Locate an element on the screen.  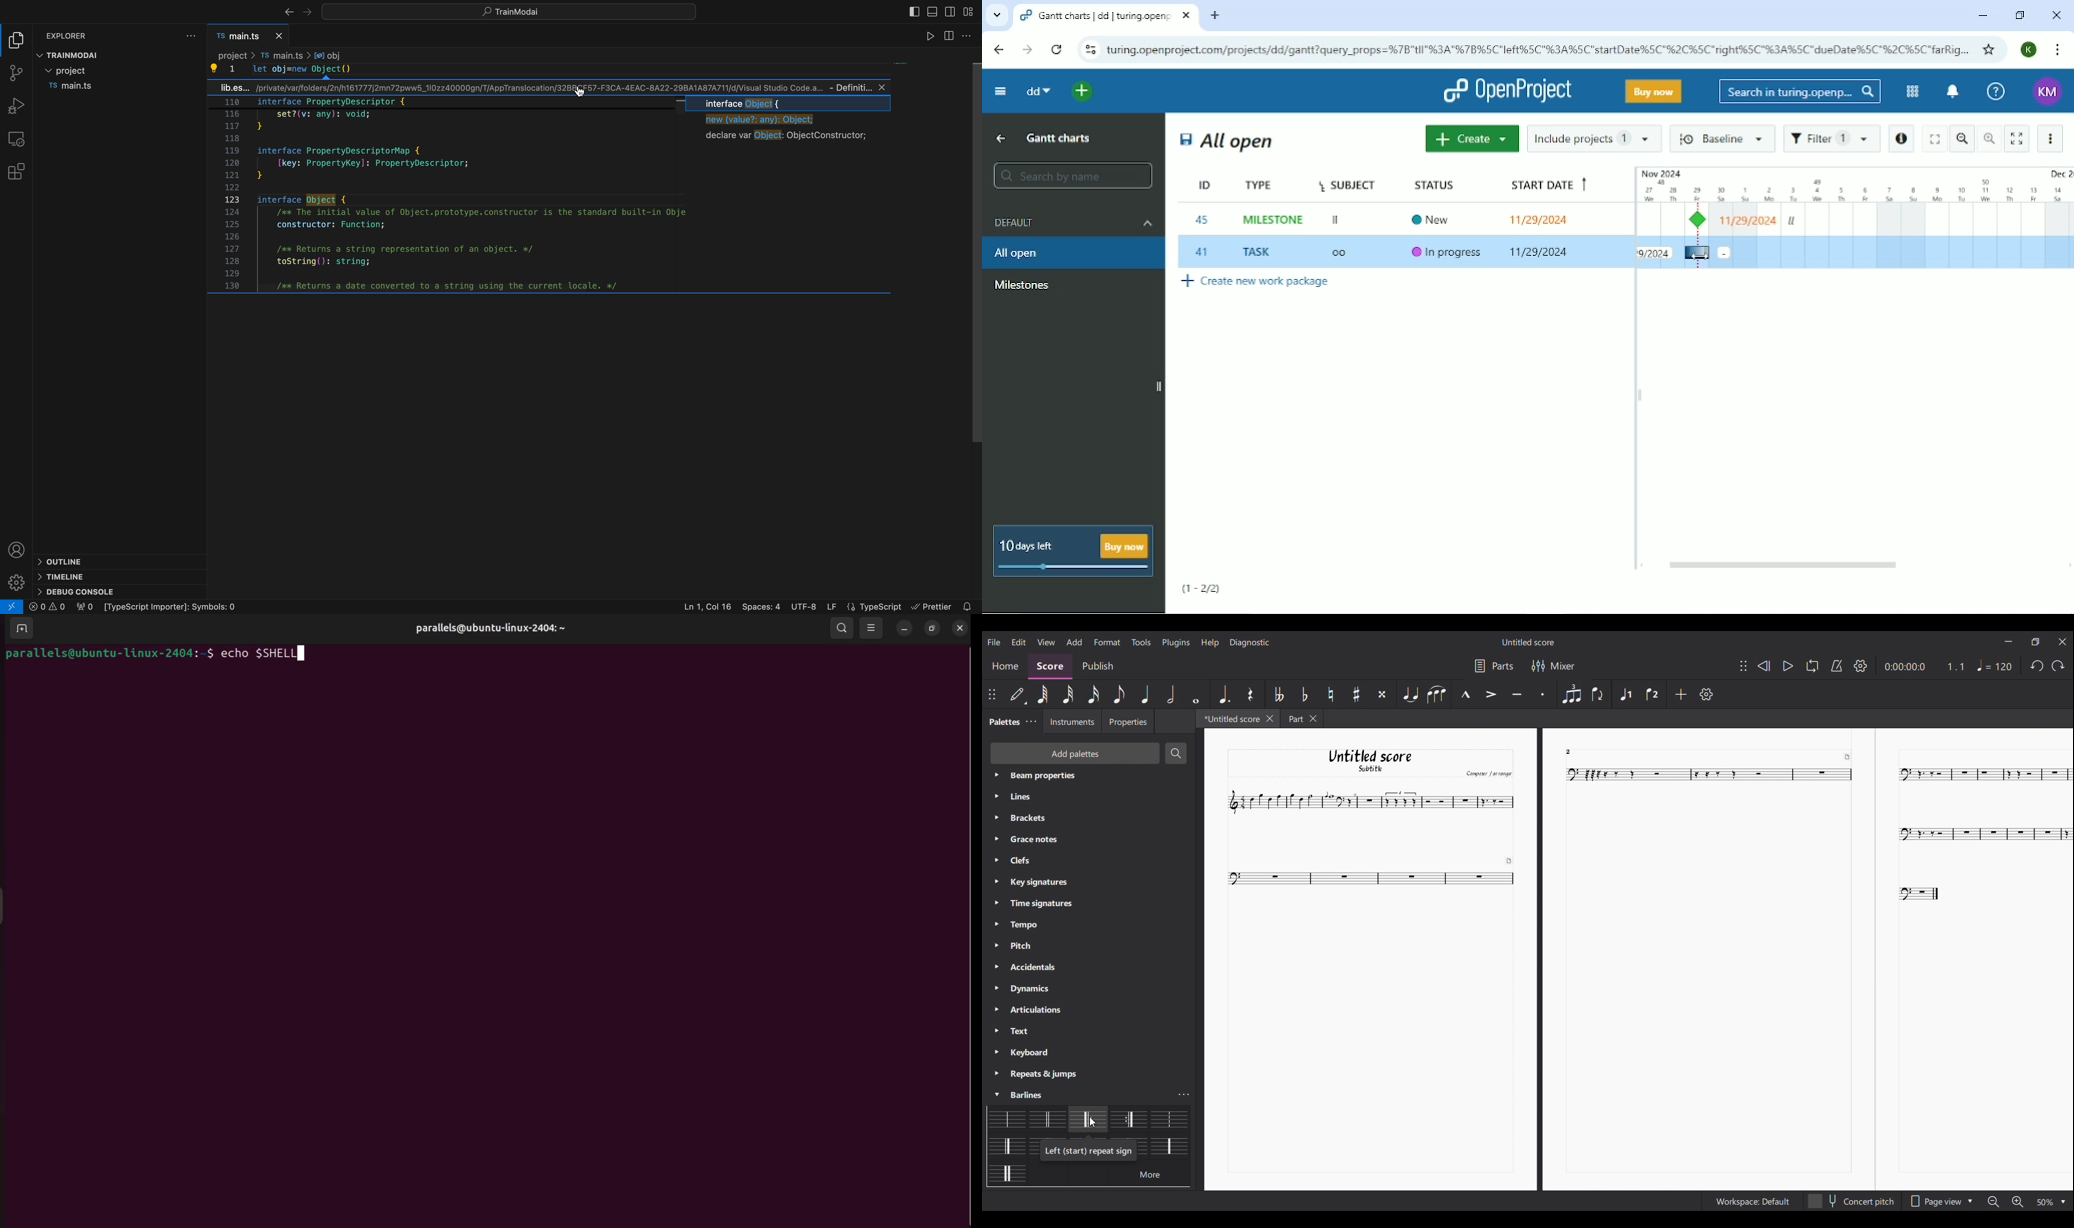
file explore is located at coordinates (18, 39).